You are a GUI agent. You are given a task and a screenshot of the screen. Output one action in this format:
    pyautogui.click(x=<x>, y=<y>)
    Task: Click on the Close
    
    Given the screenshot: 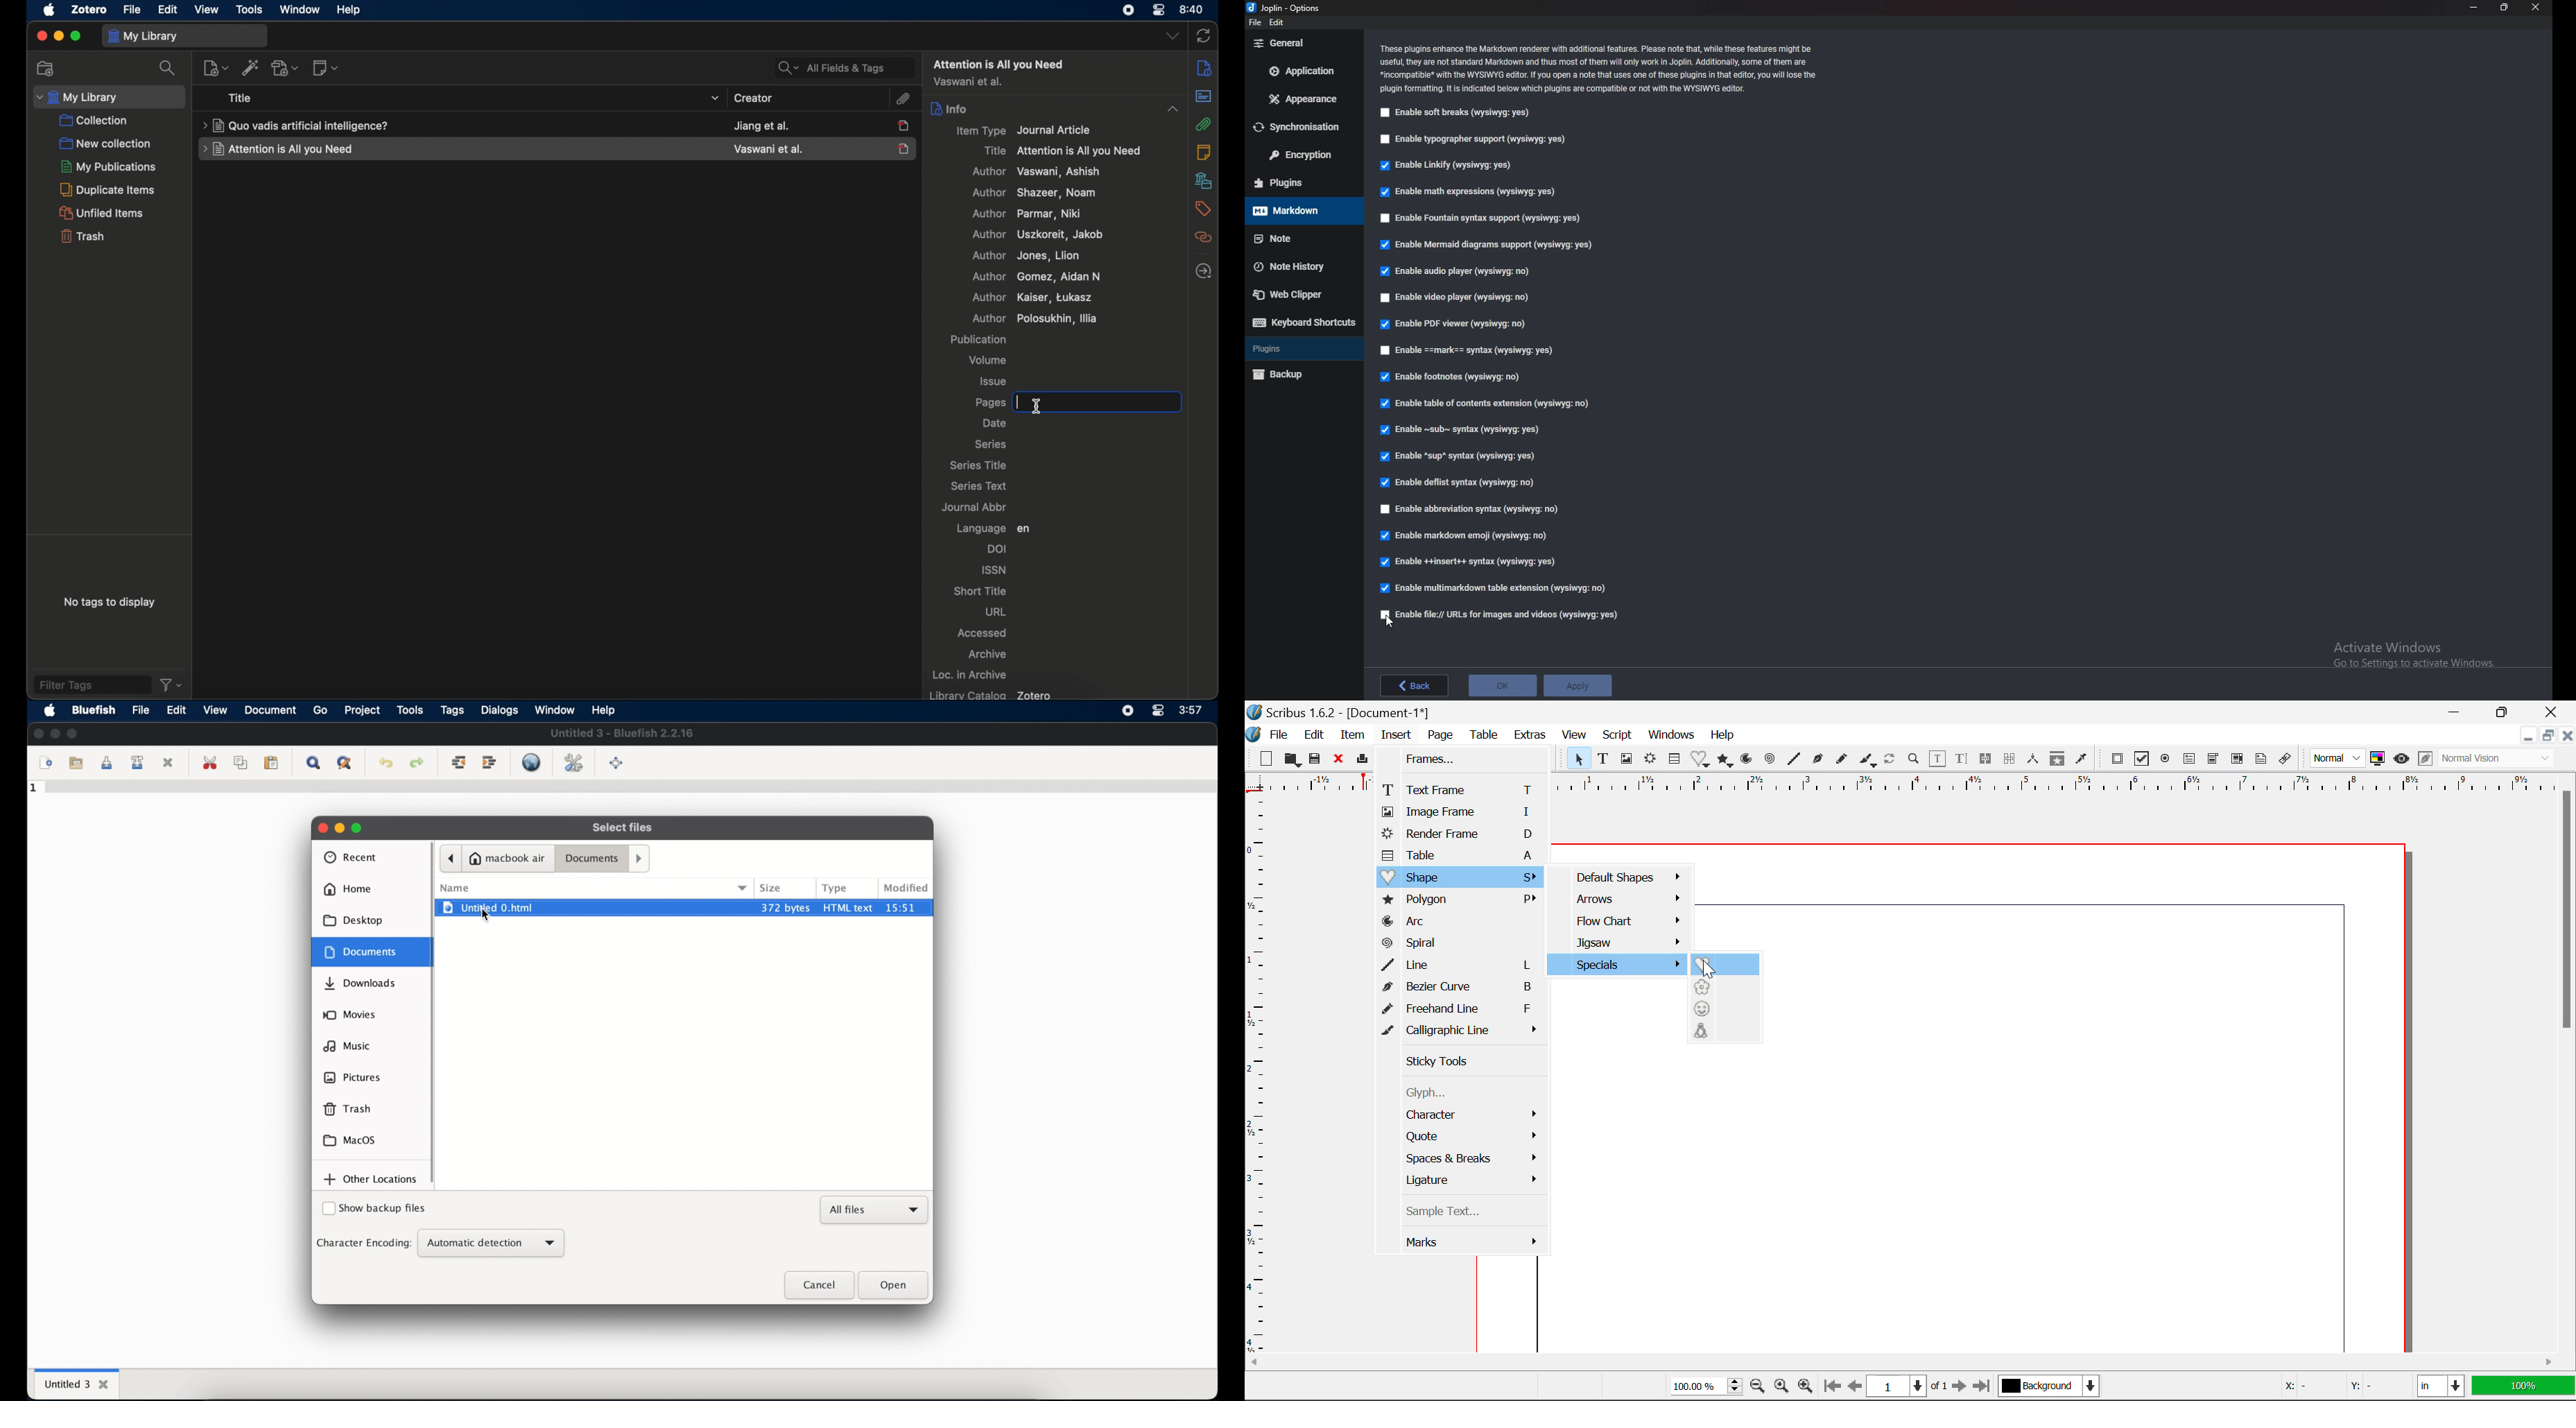 What is the action you would take?
    pyautogui.click(x=2555, y=712)
    